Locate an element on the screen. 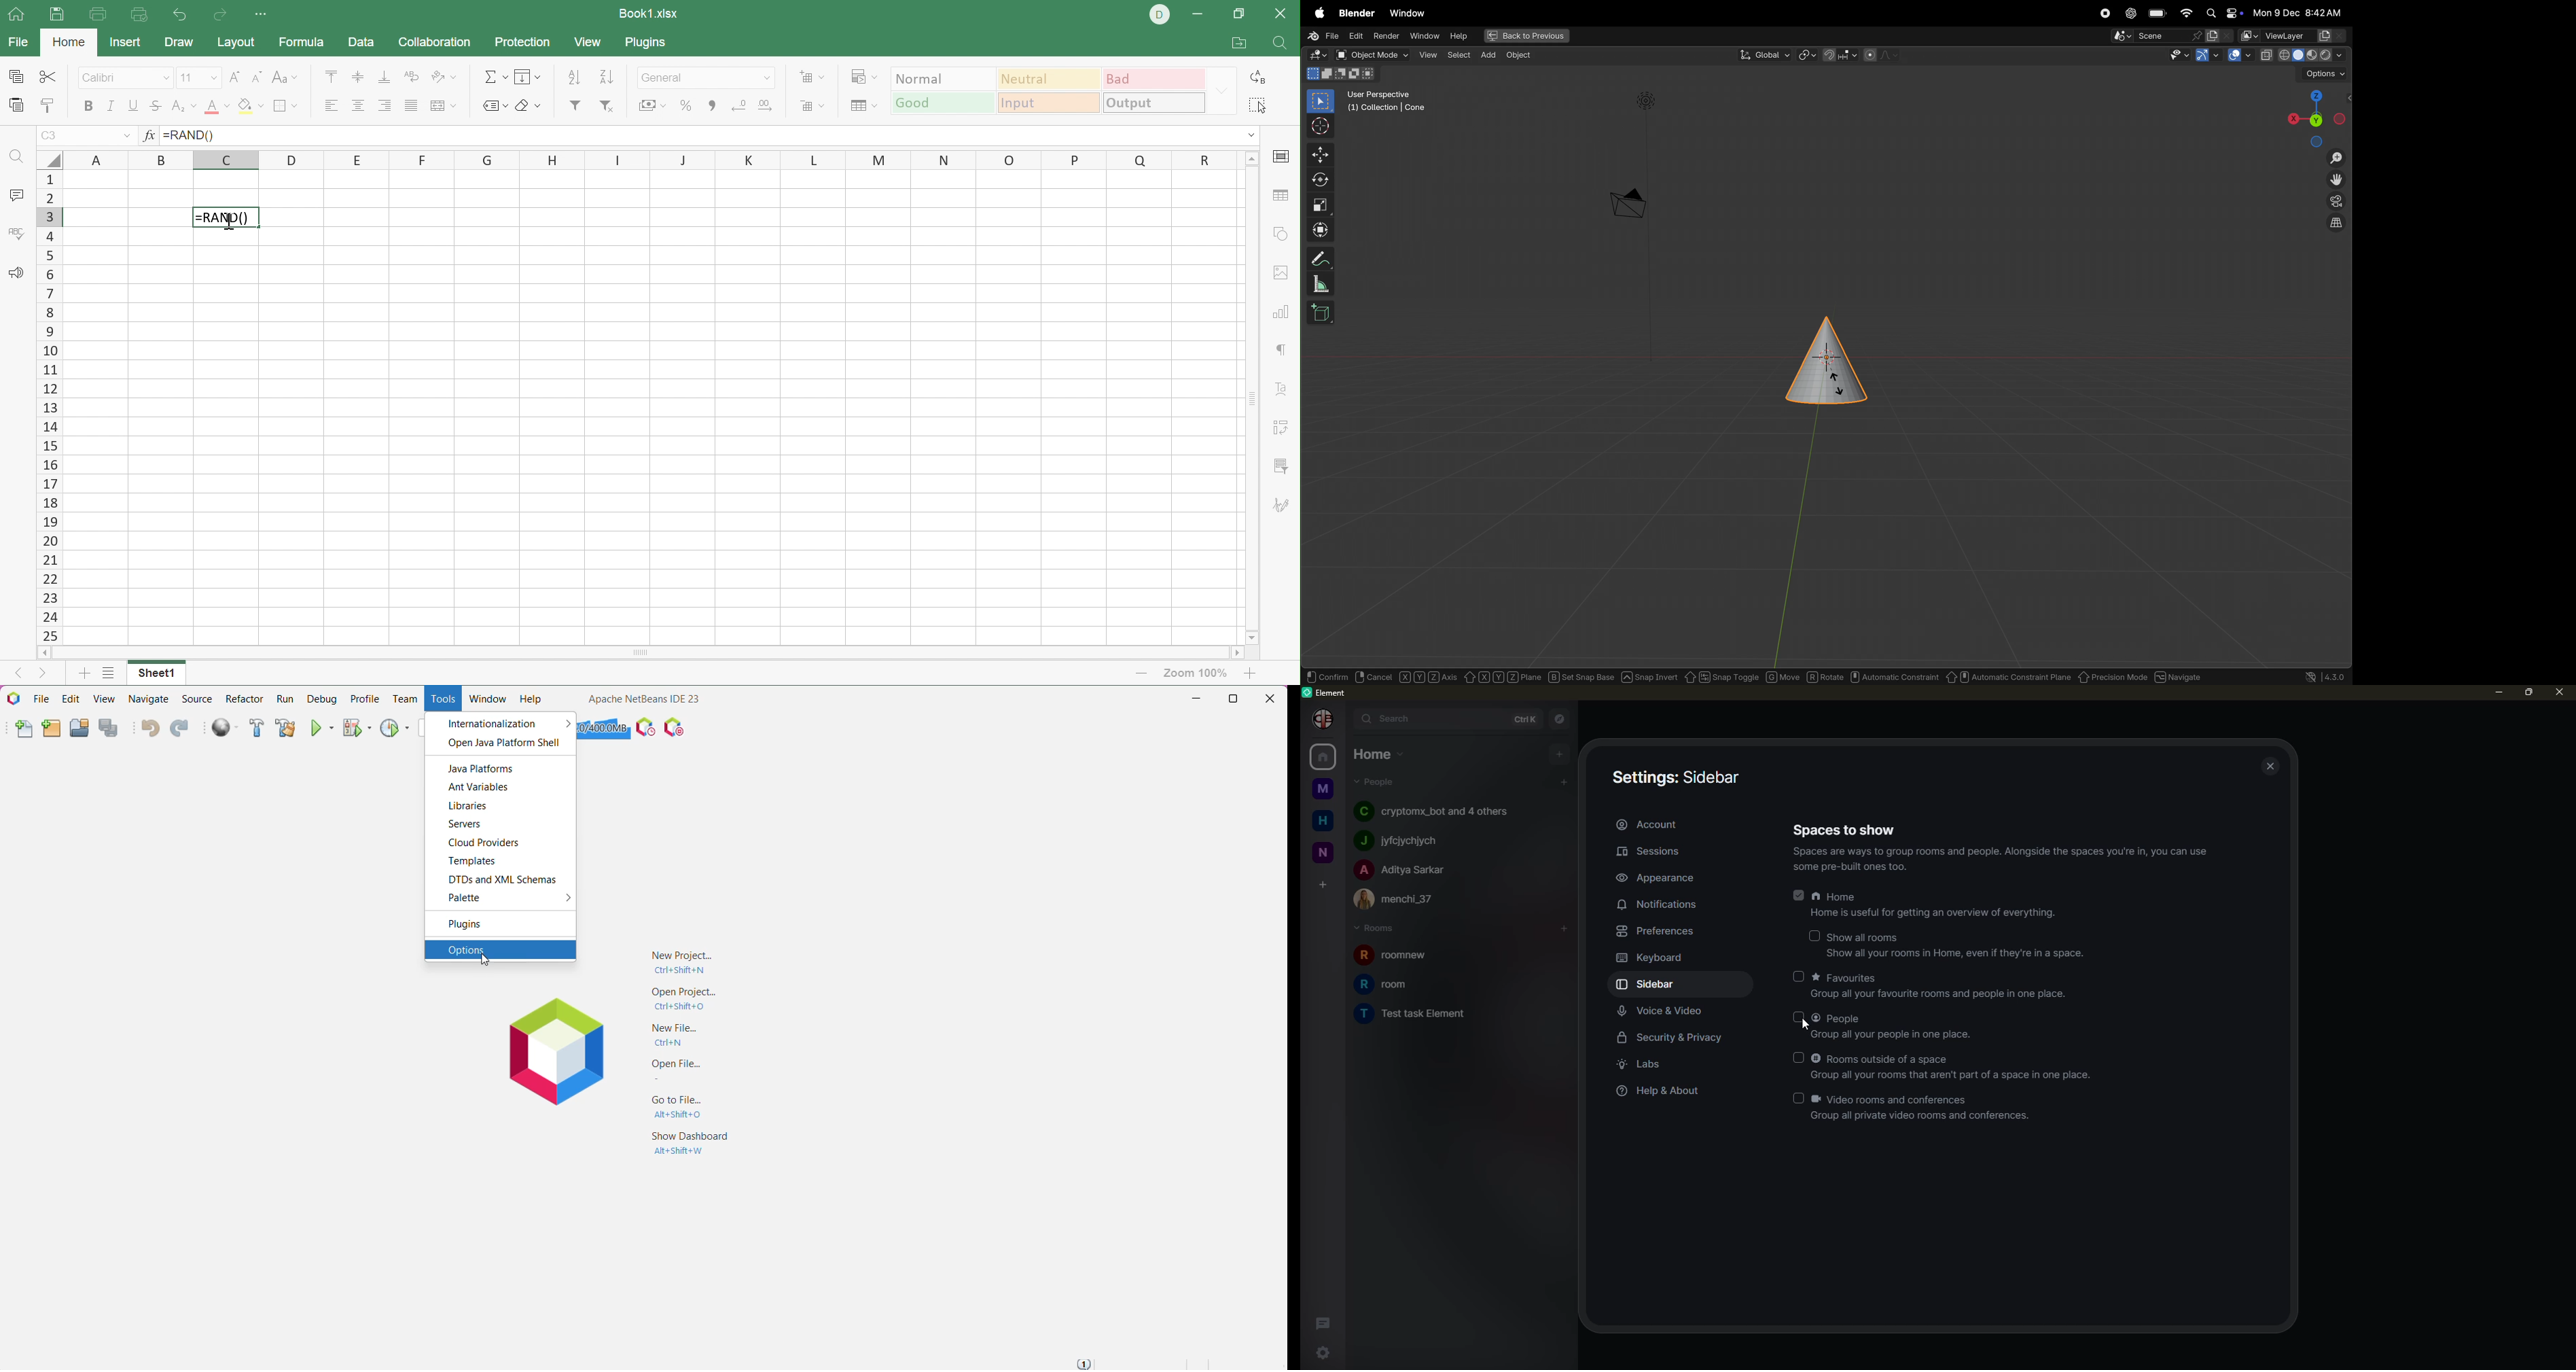  myspace is located at coordinates (1320, 789).